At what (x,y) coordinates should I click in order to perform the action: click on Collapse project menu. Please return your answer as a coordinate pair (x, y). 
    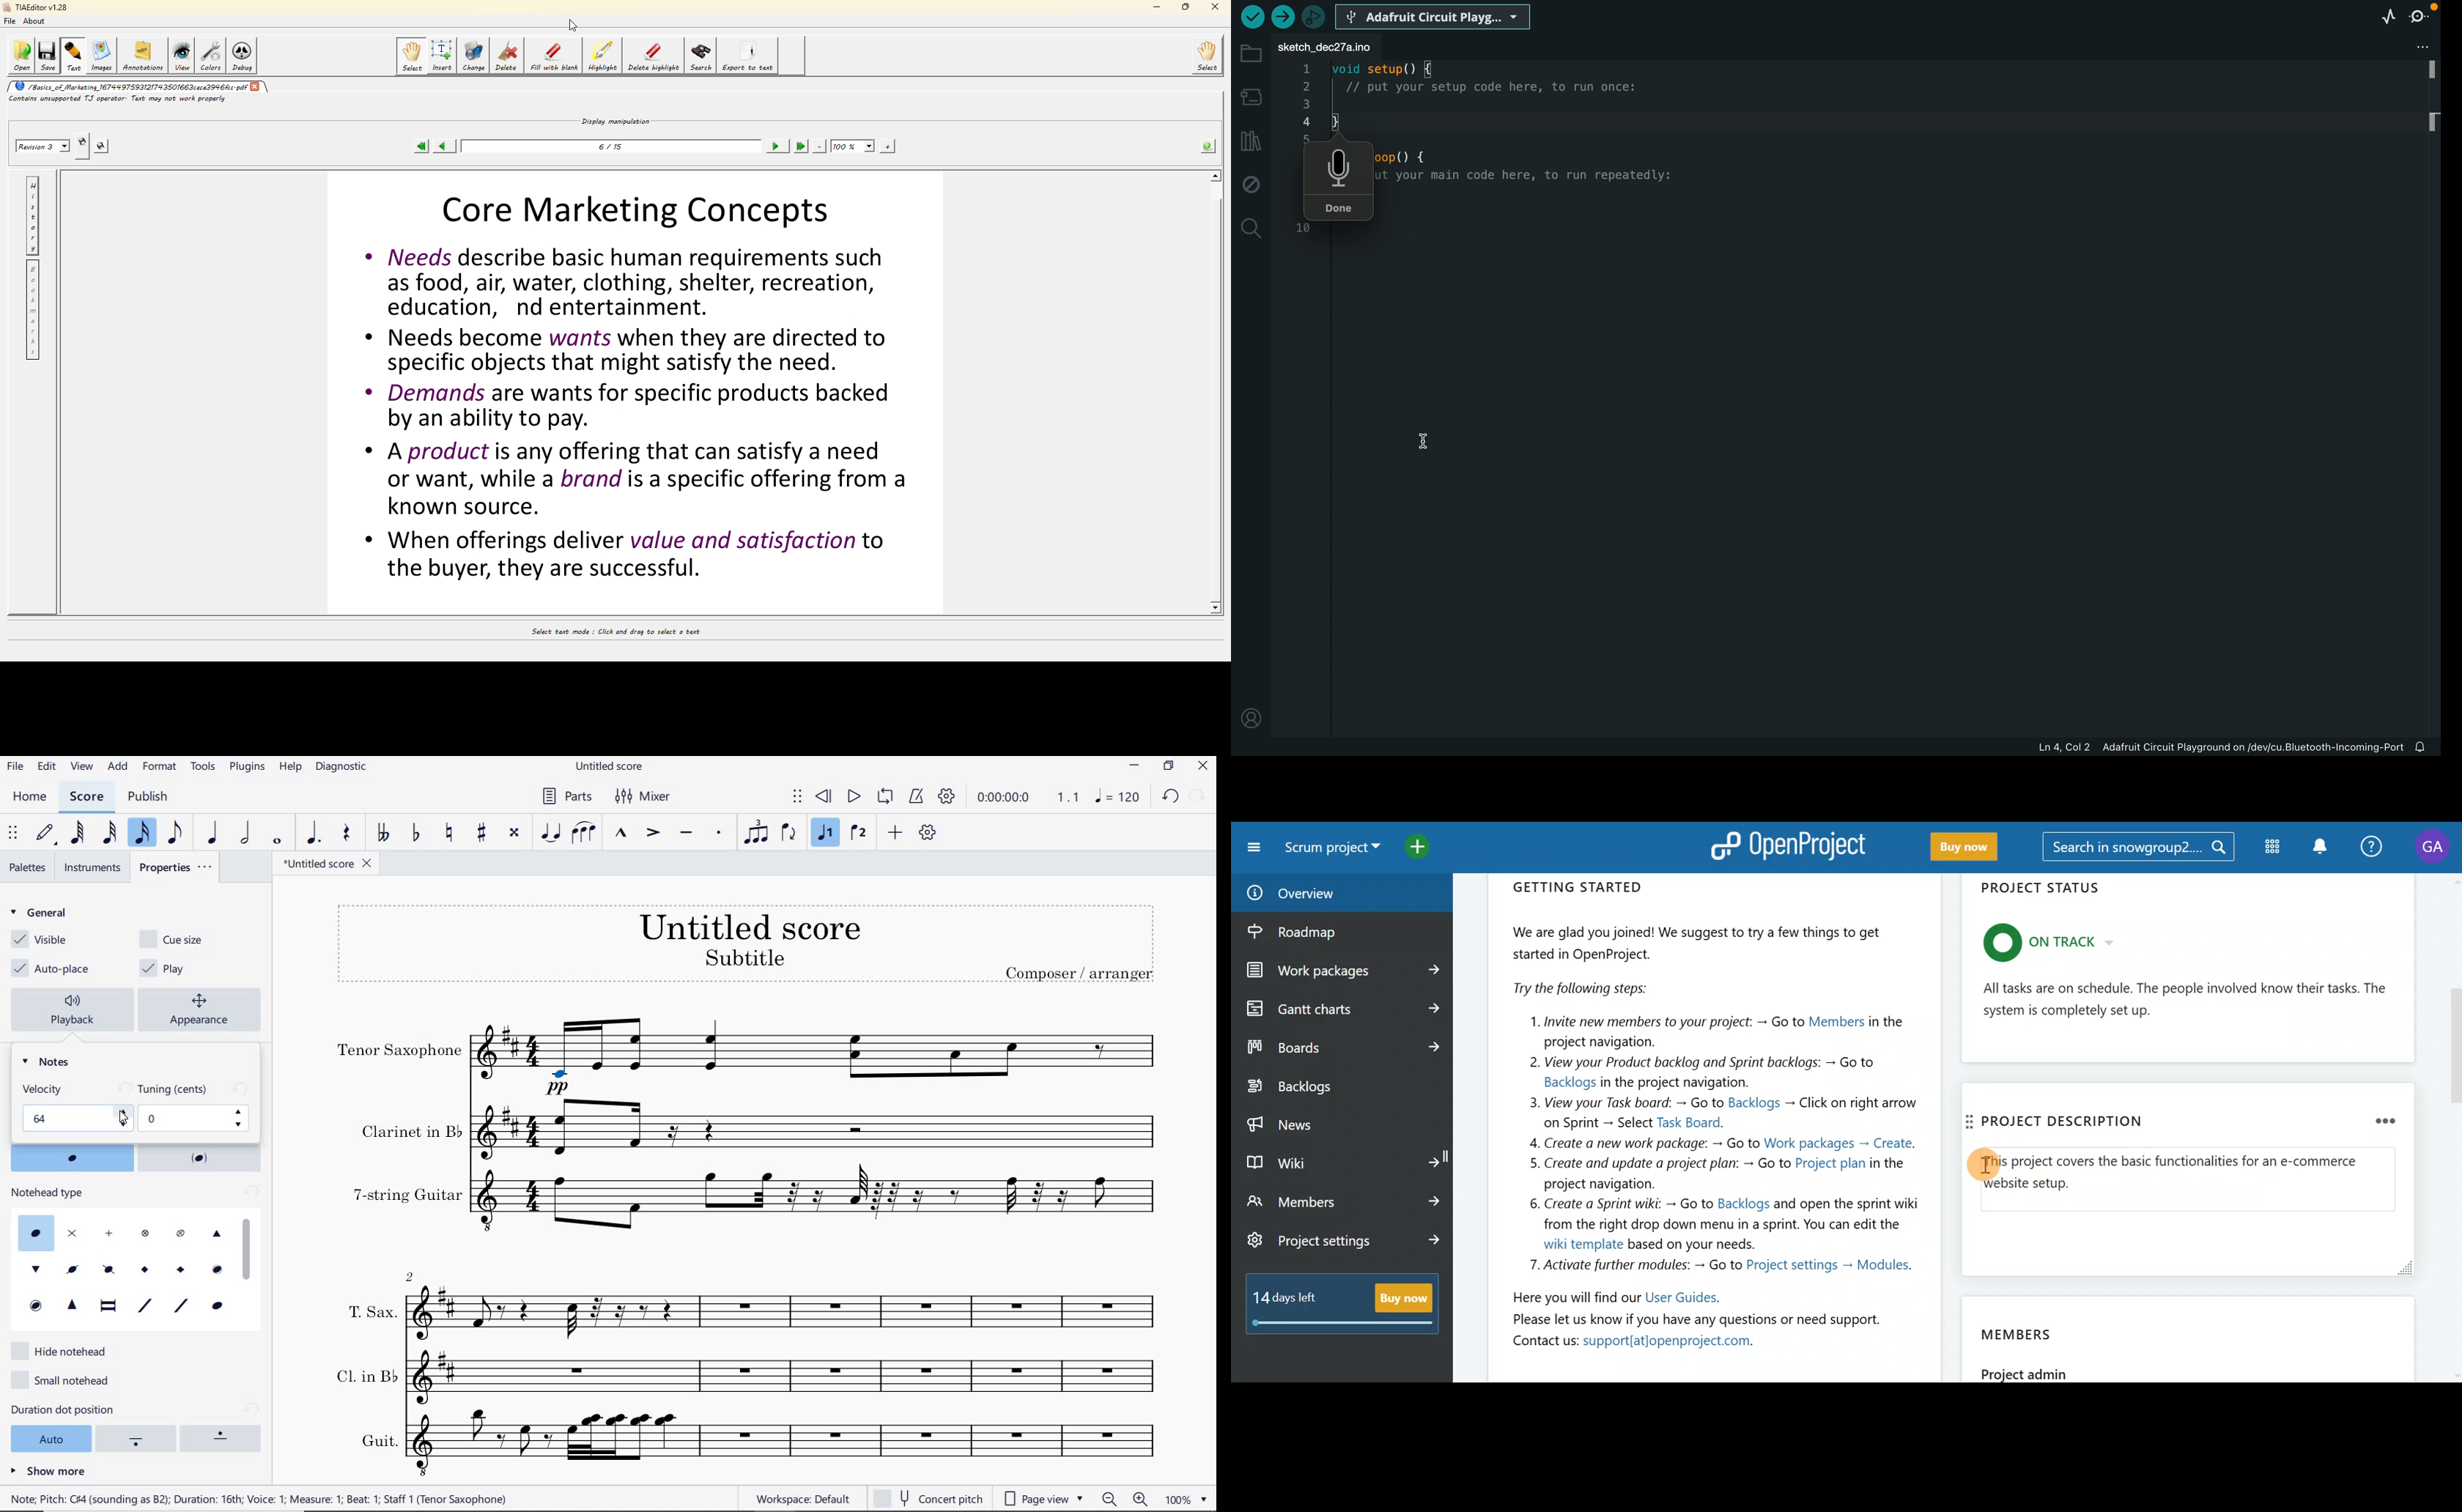
    Looking at the image, I should click on (1251, 847).